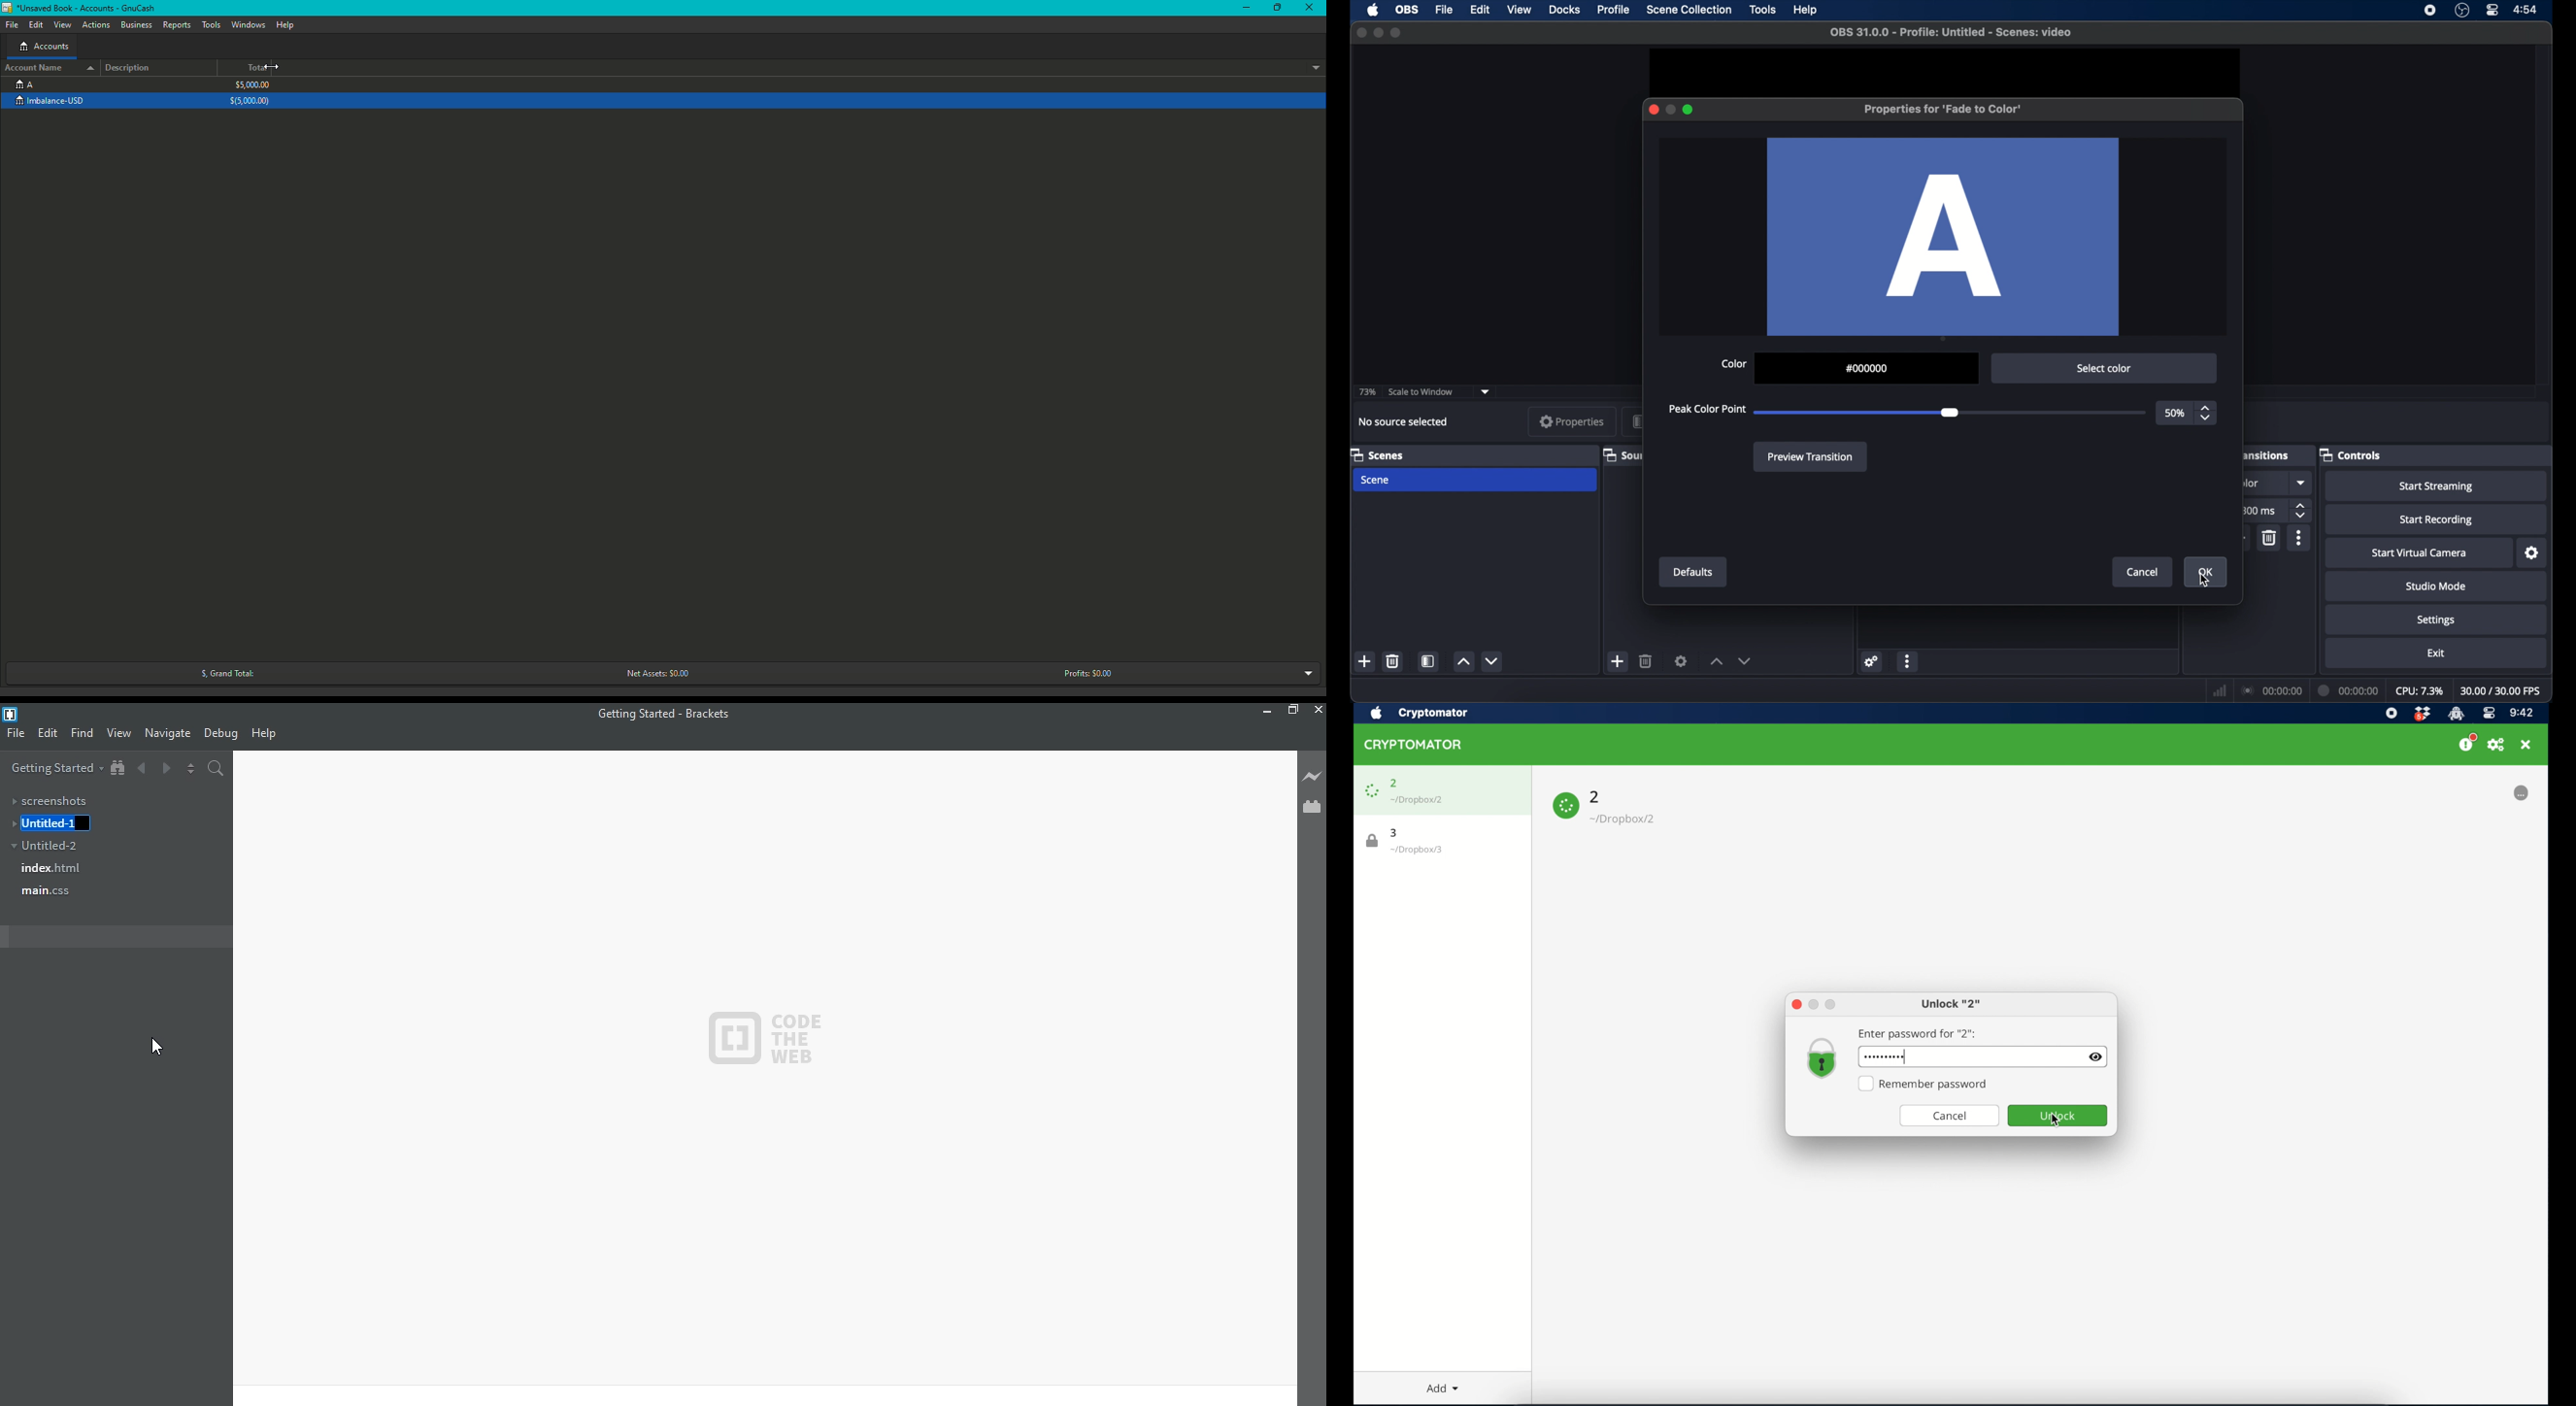  Describe the element at coordinates (1917, 1034) in the screenshot. I see `enter password 2` at that location.